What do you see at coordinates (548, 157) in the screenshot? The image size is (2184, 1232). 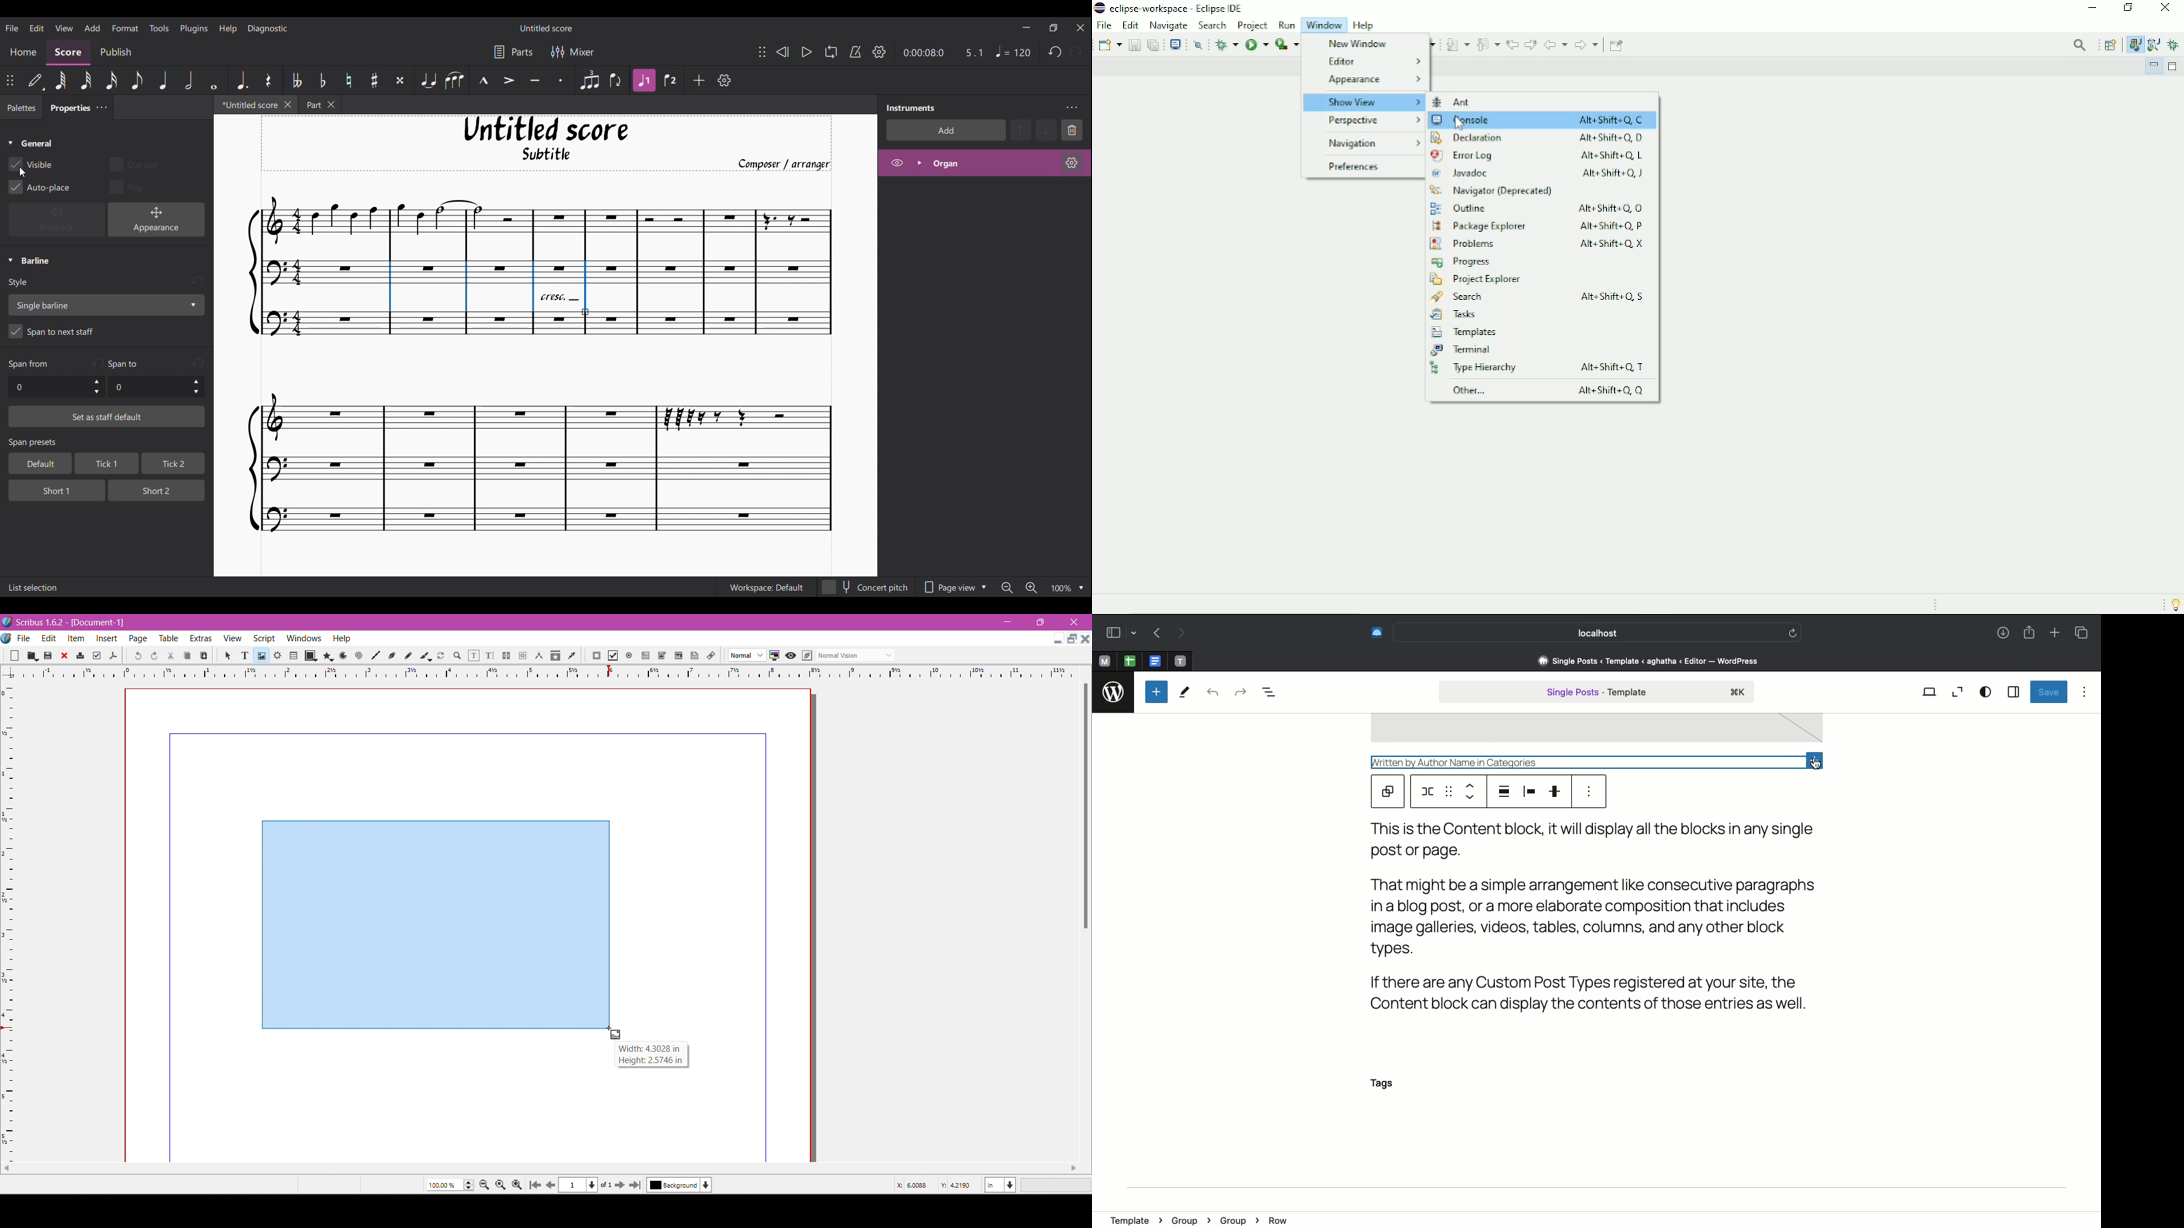 I see `Subtitle` at bounding box center [548, 157].